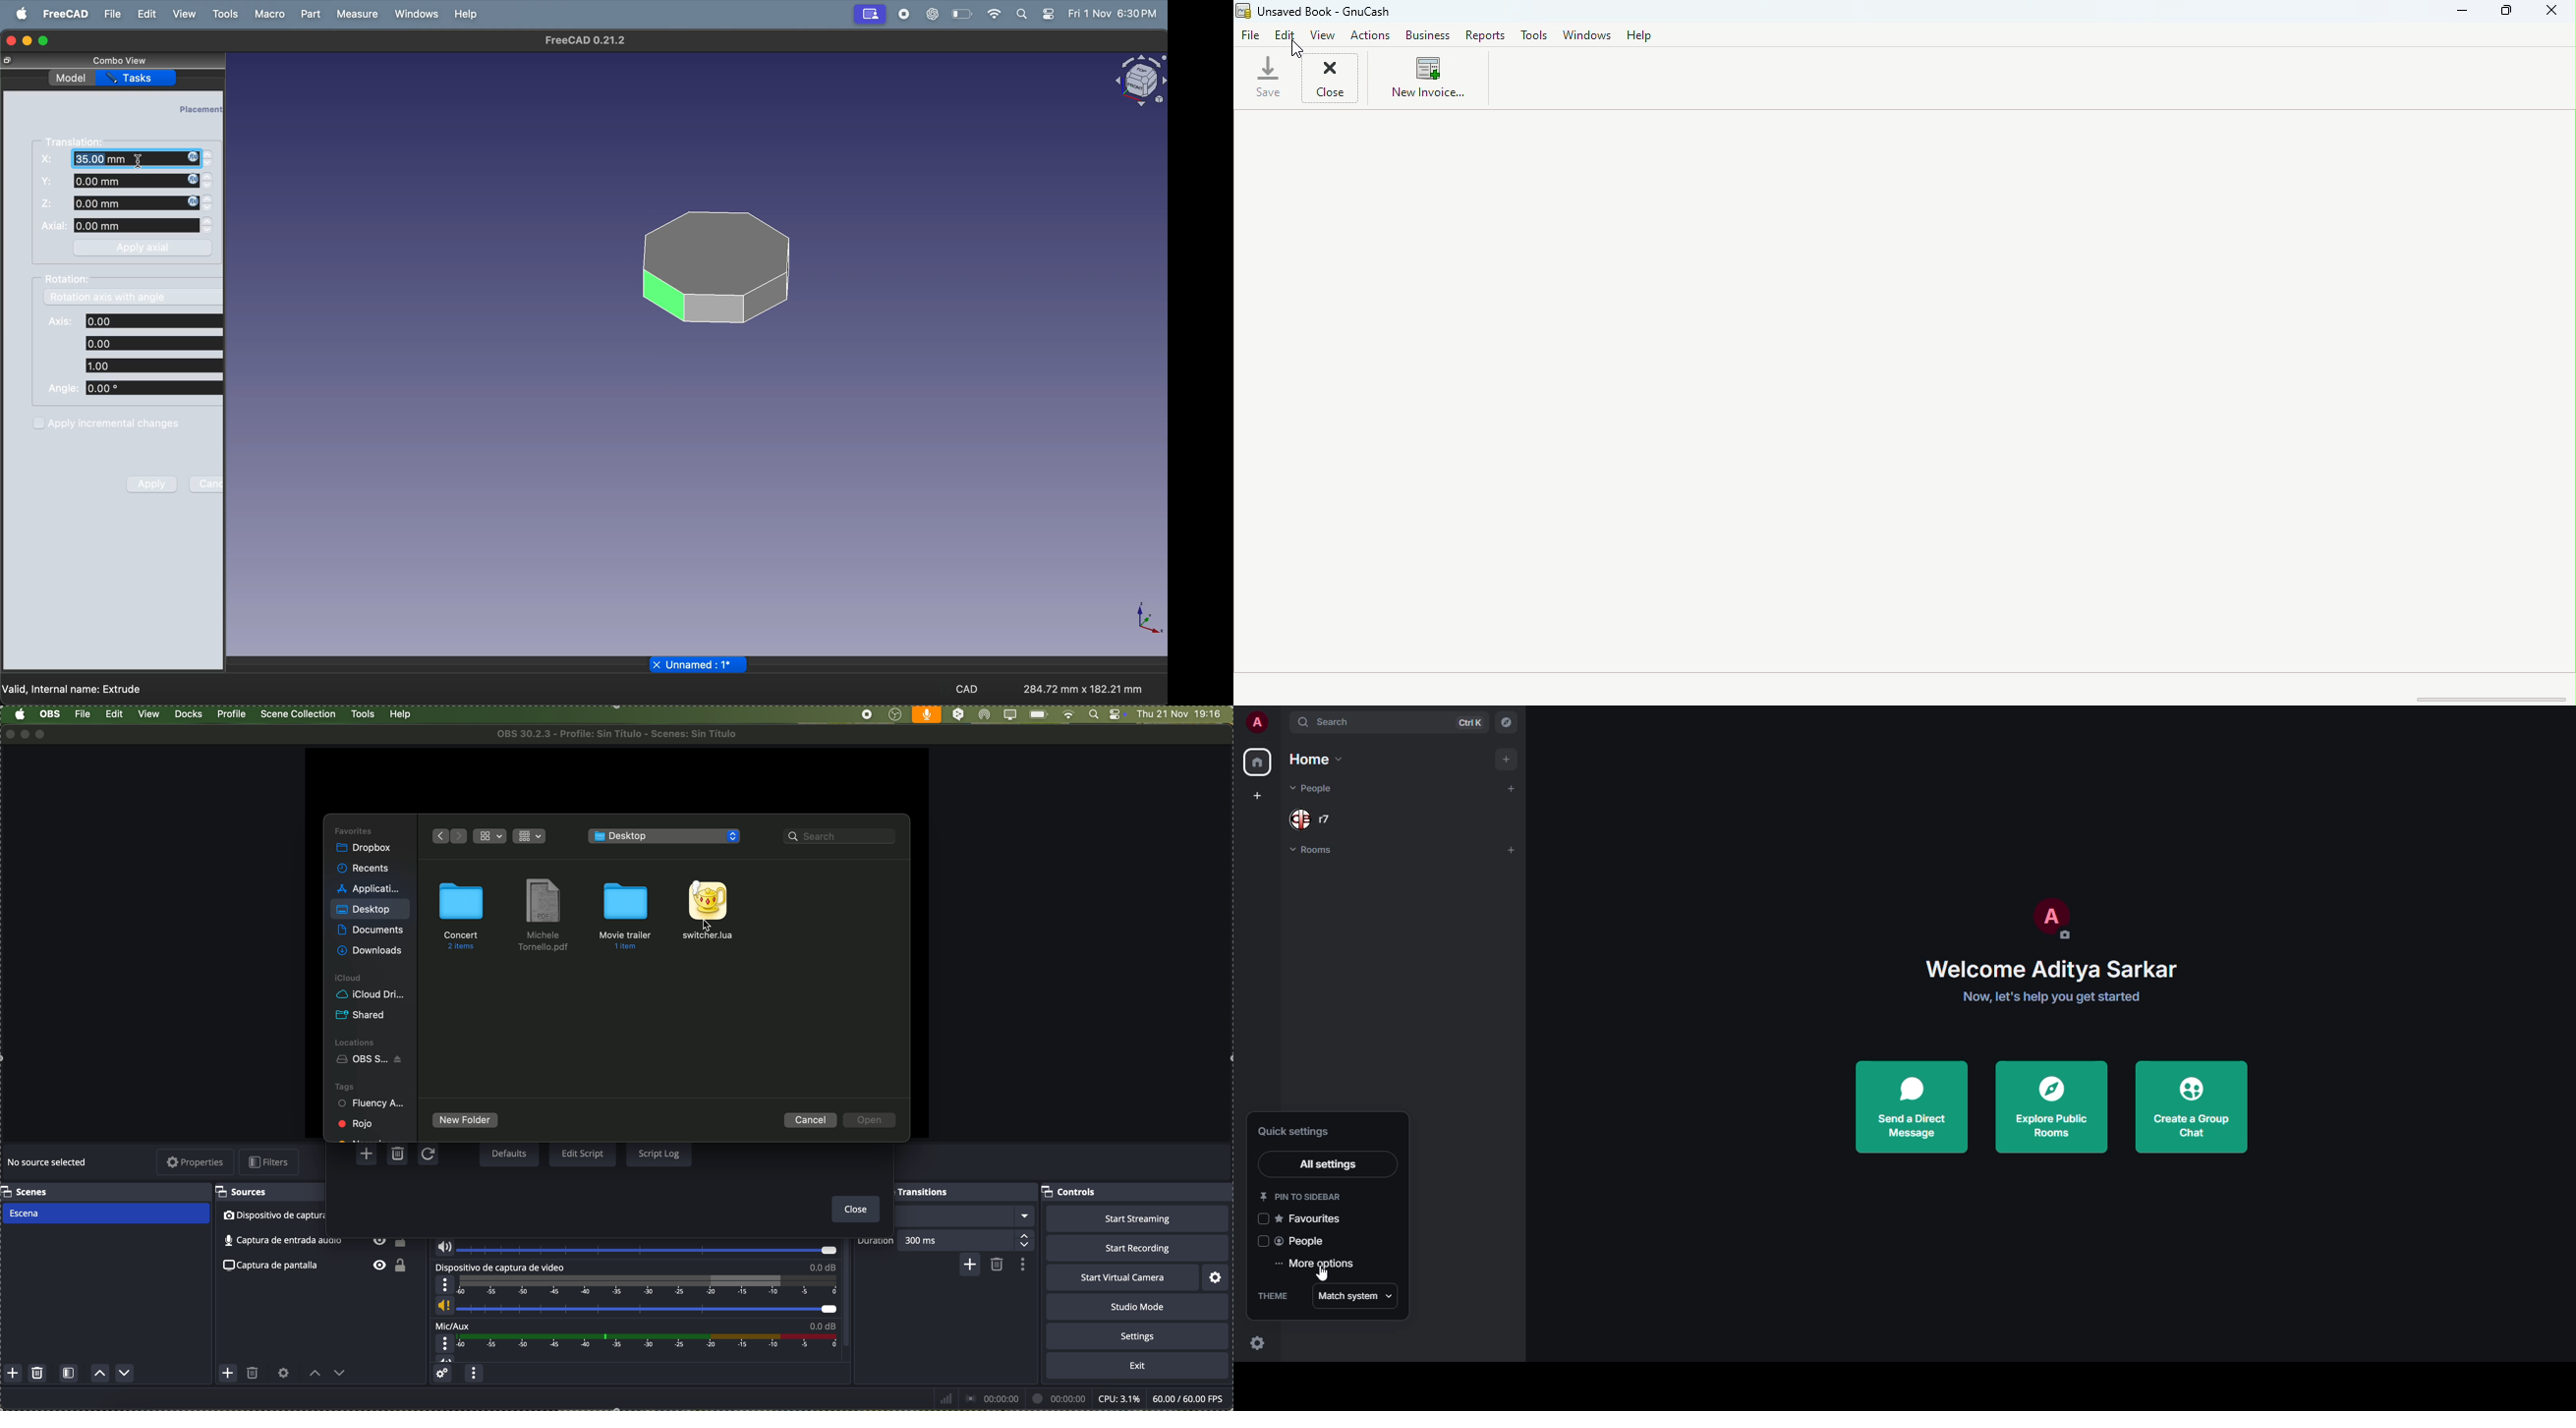  I want to click on audio mixer menu, so click(474, 1375).